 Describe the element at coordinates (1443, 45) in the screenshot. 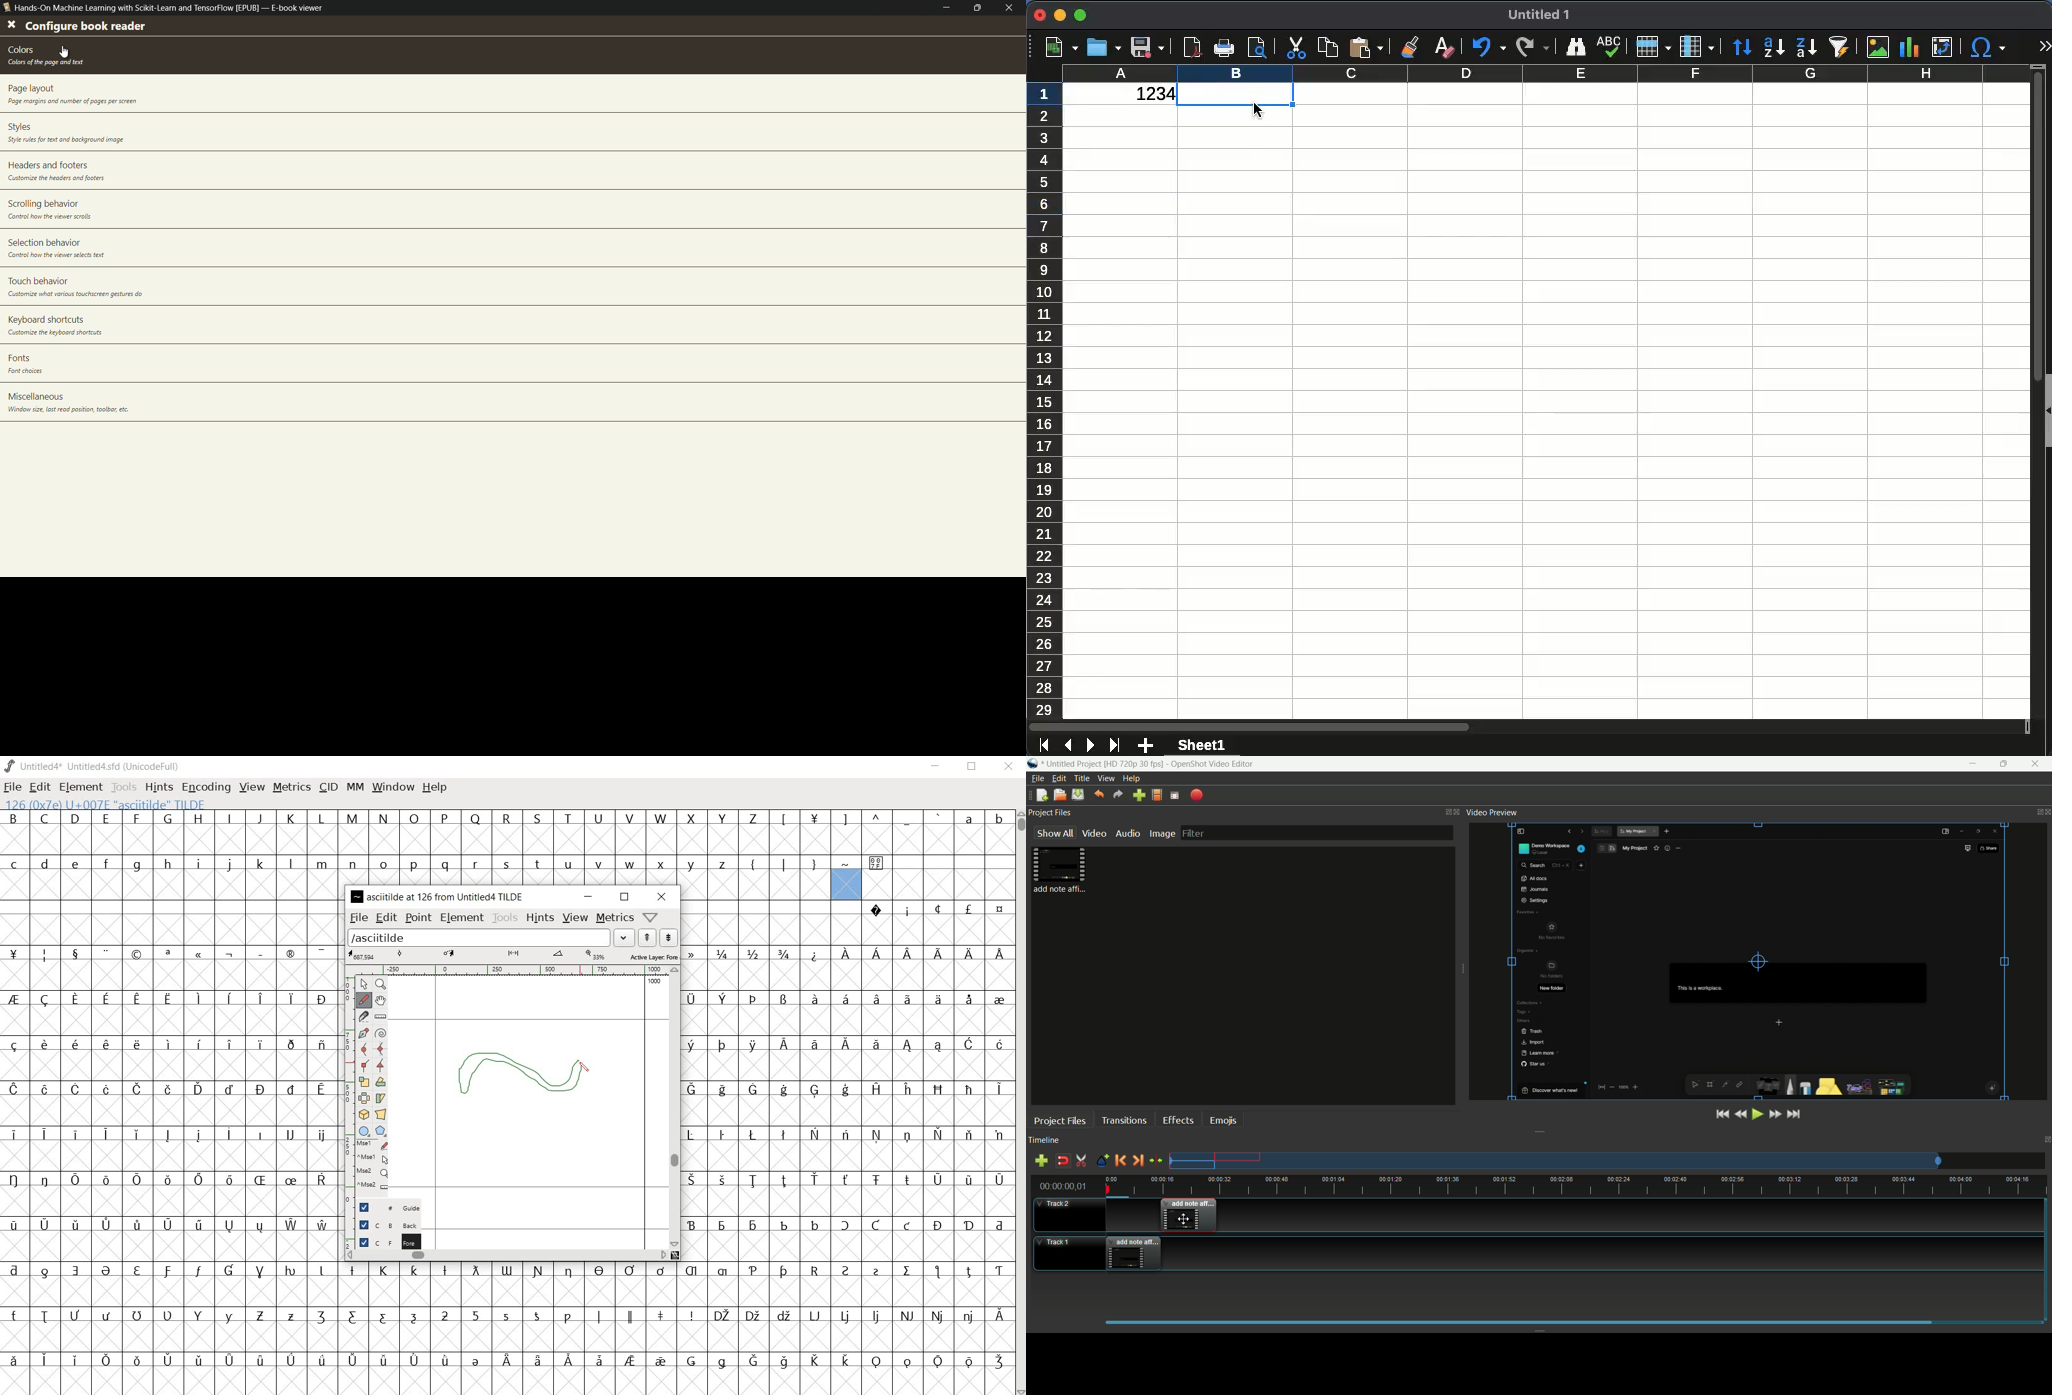

I see `clear formatting` at that location.